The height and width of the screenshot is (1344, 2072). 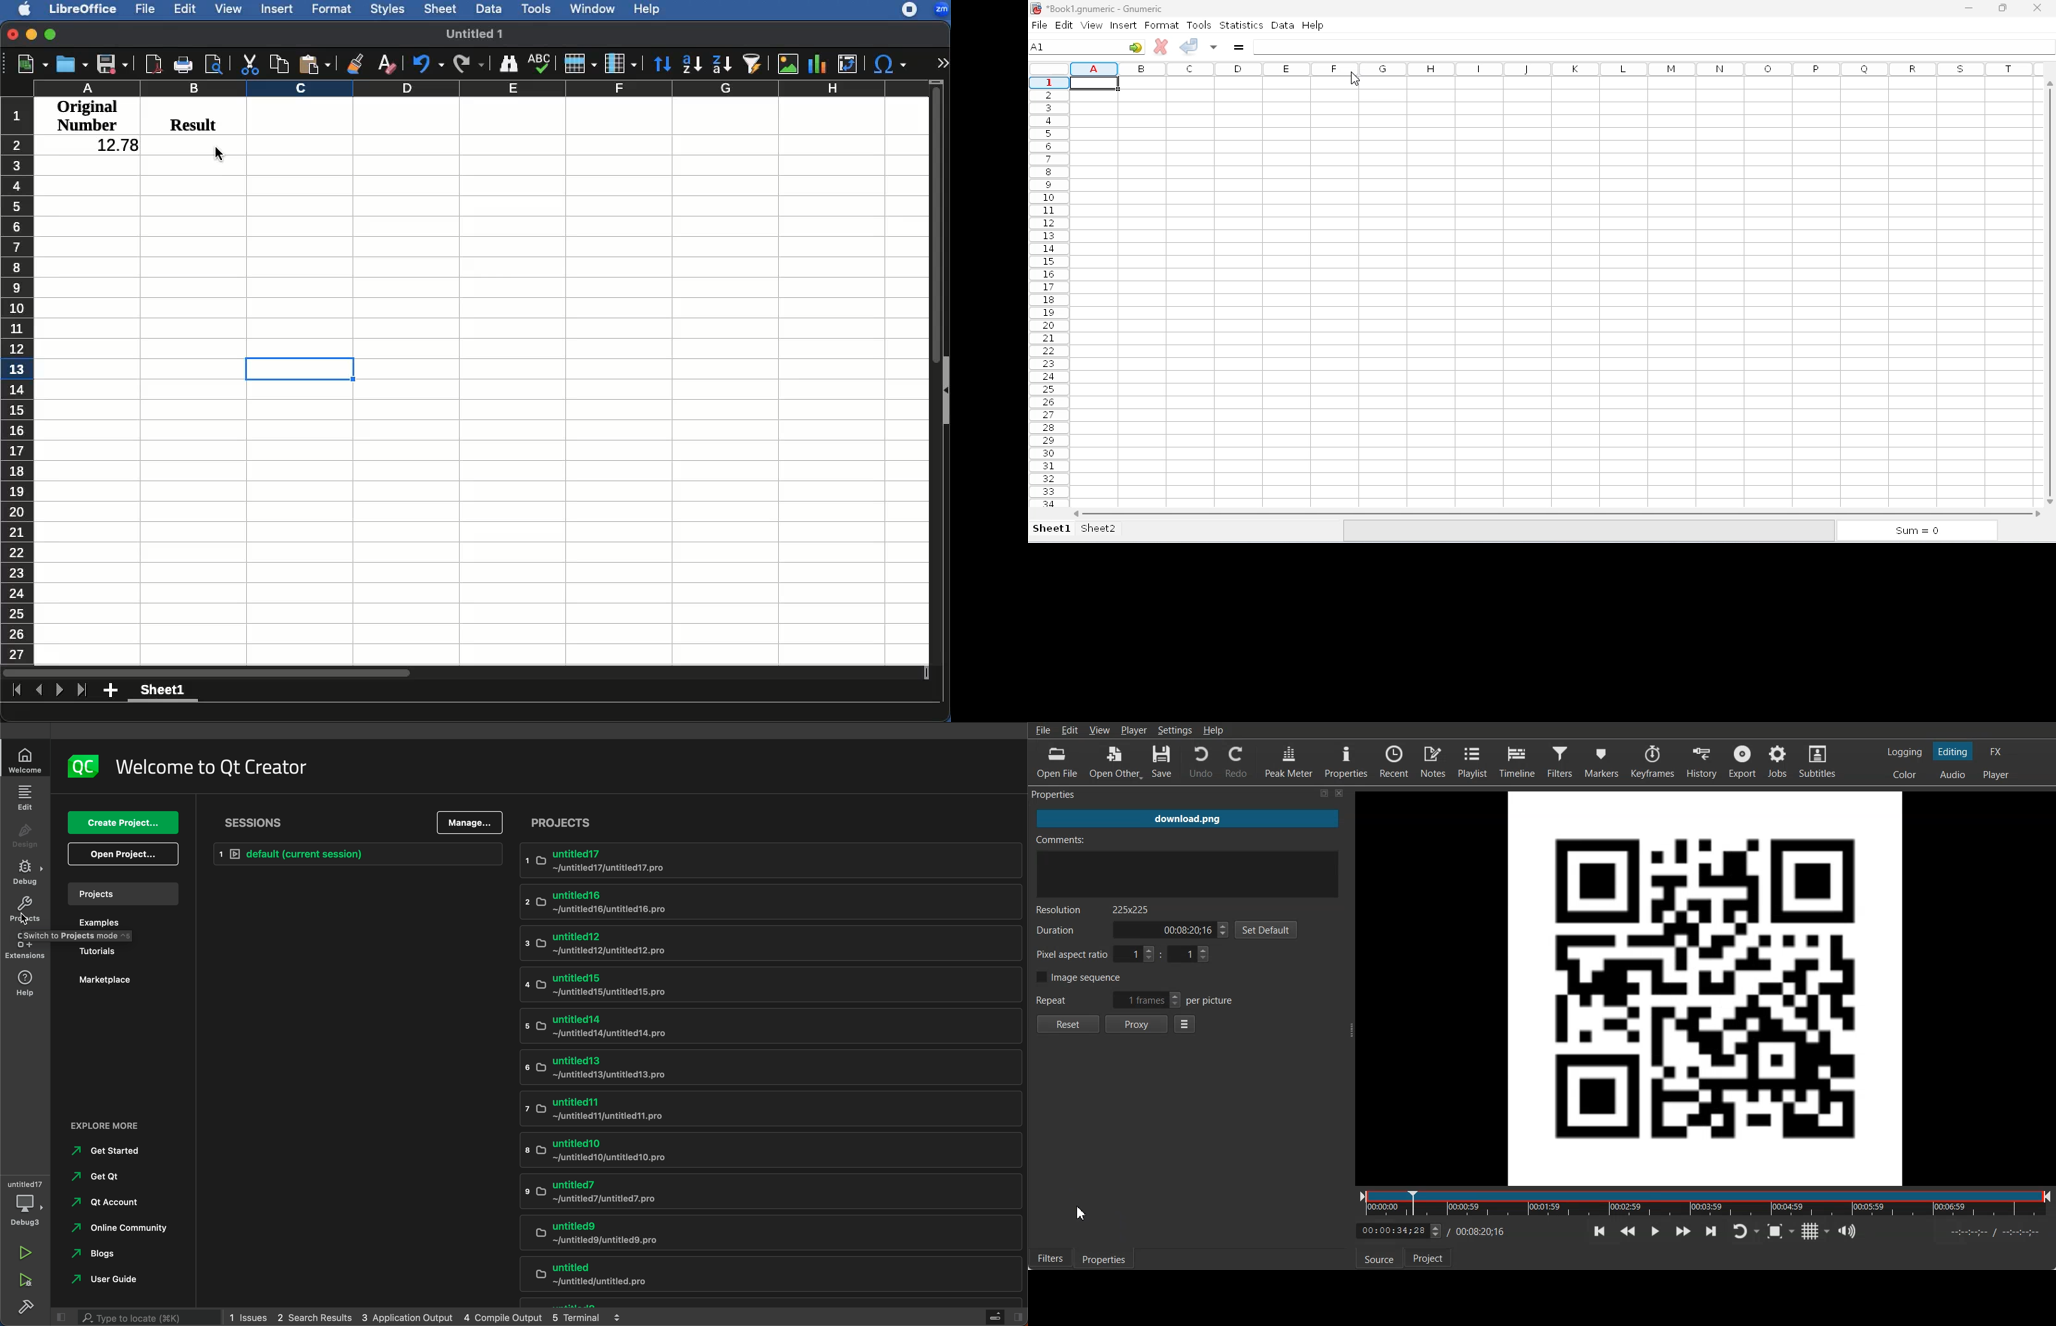 I want to click on File Aspect ratio set default, so click(x=1706, y=987).